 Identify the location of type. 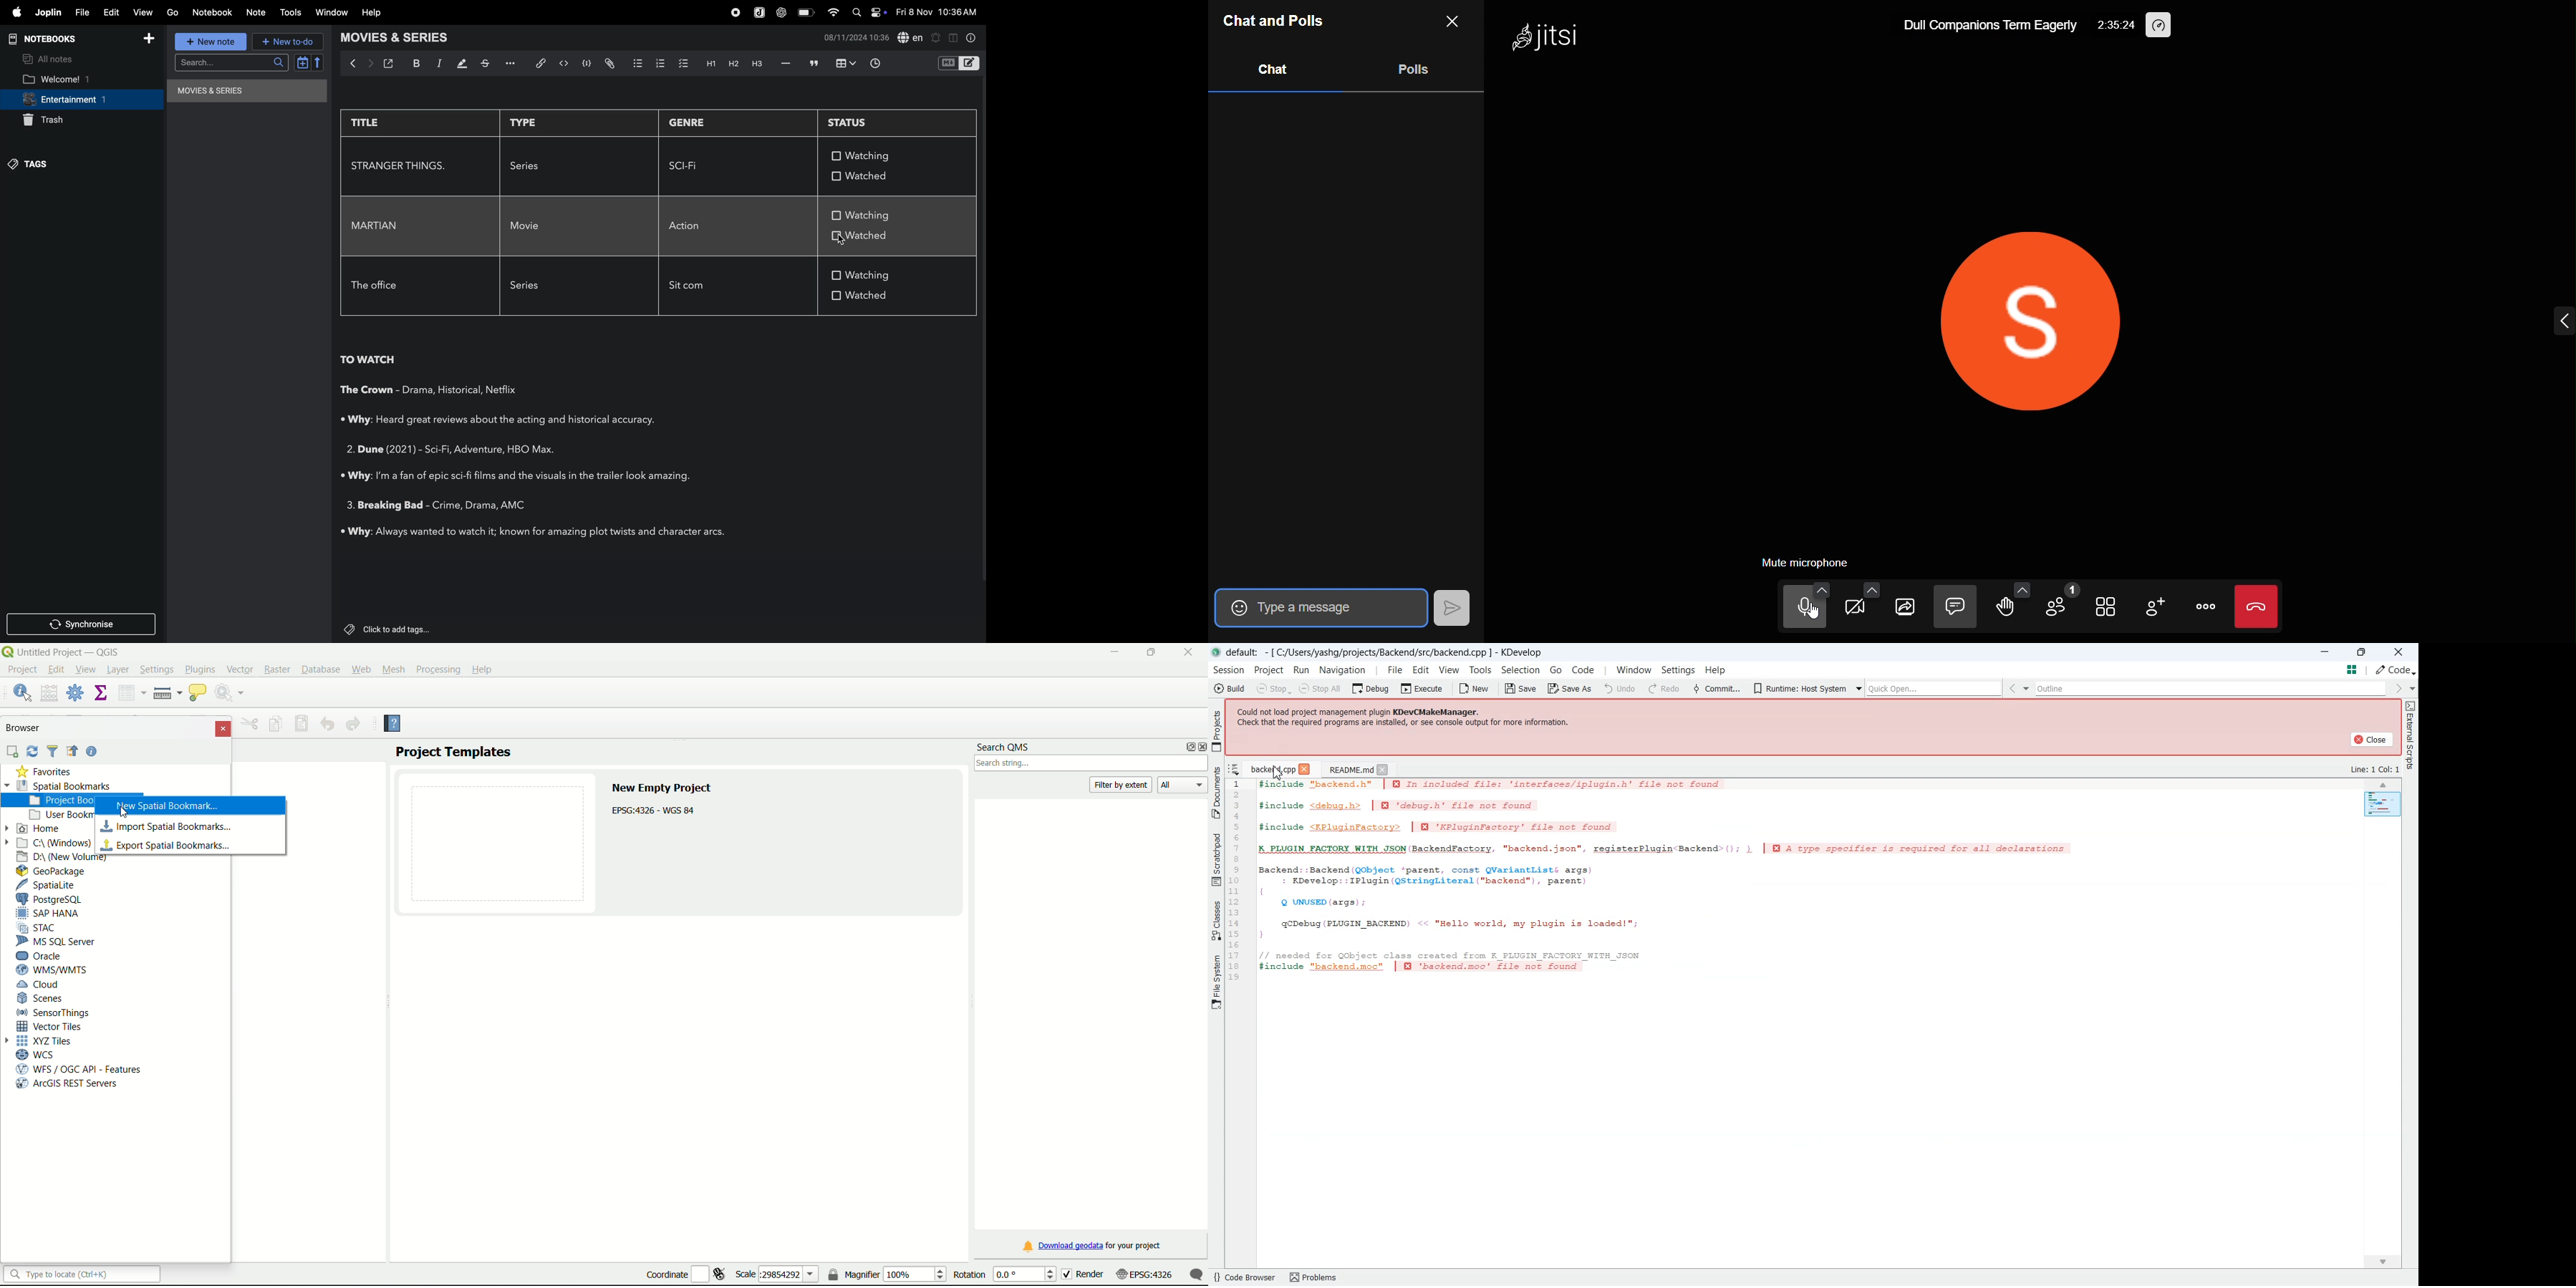
(527, 122).